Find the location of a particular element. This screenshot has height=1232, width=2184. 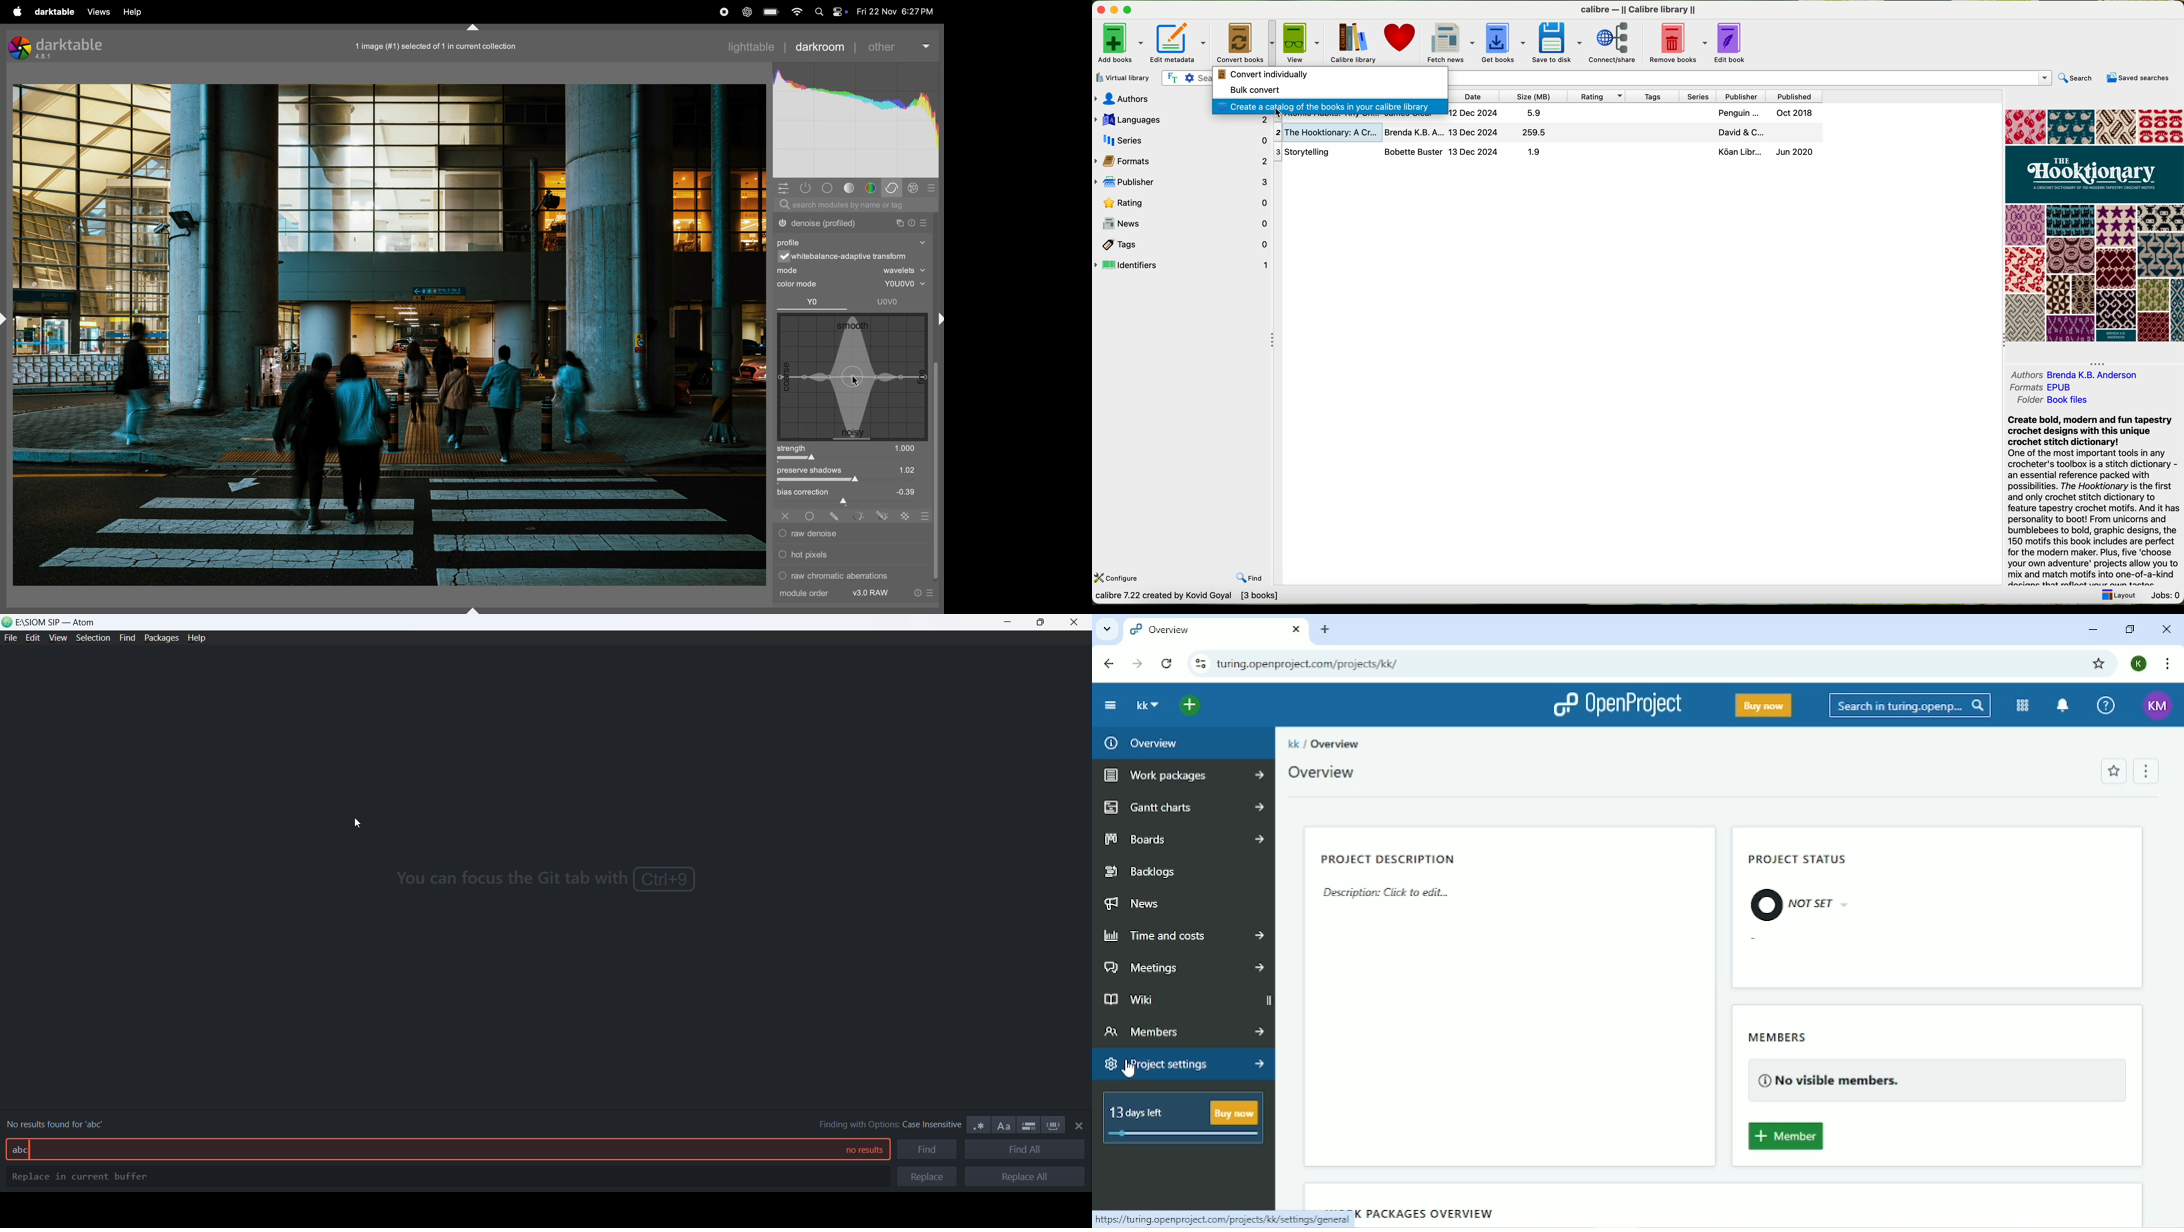

darktable is located at coordinates (56, 12).